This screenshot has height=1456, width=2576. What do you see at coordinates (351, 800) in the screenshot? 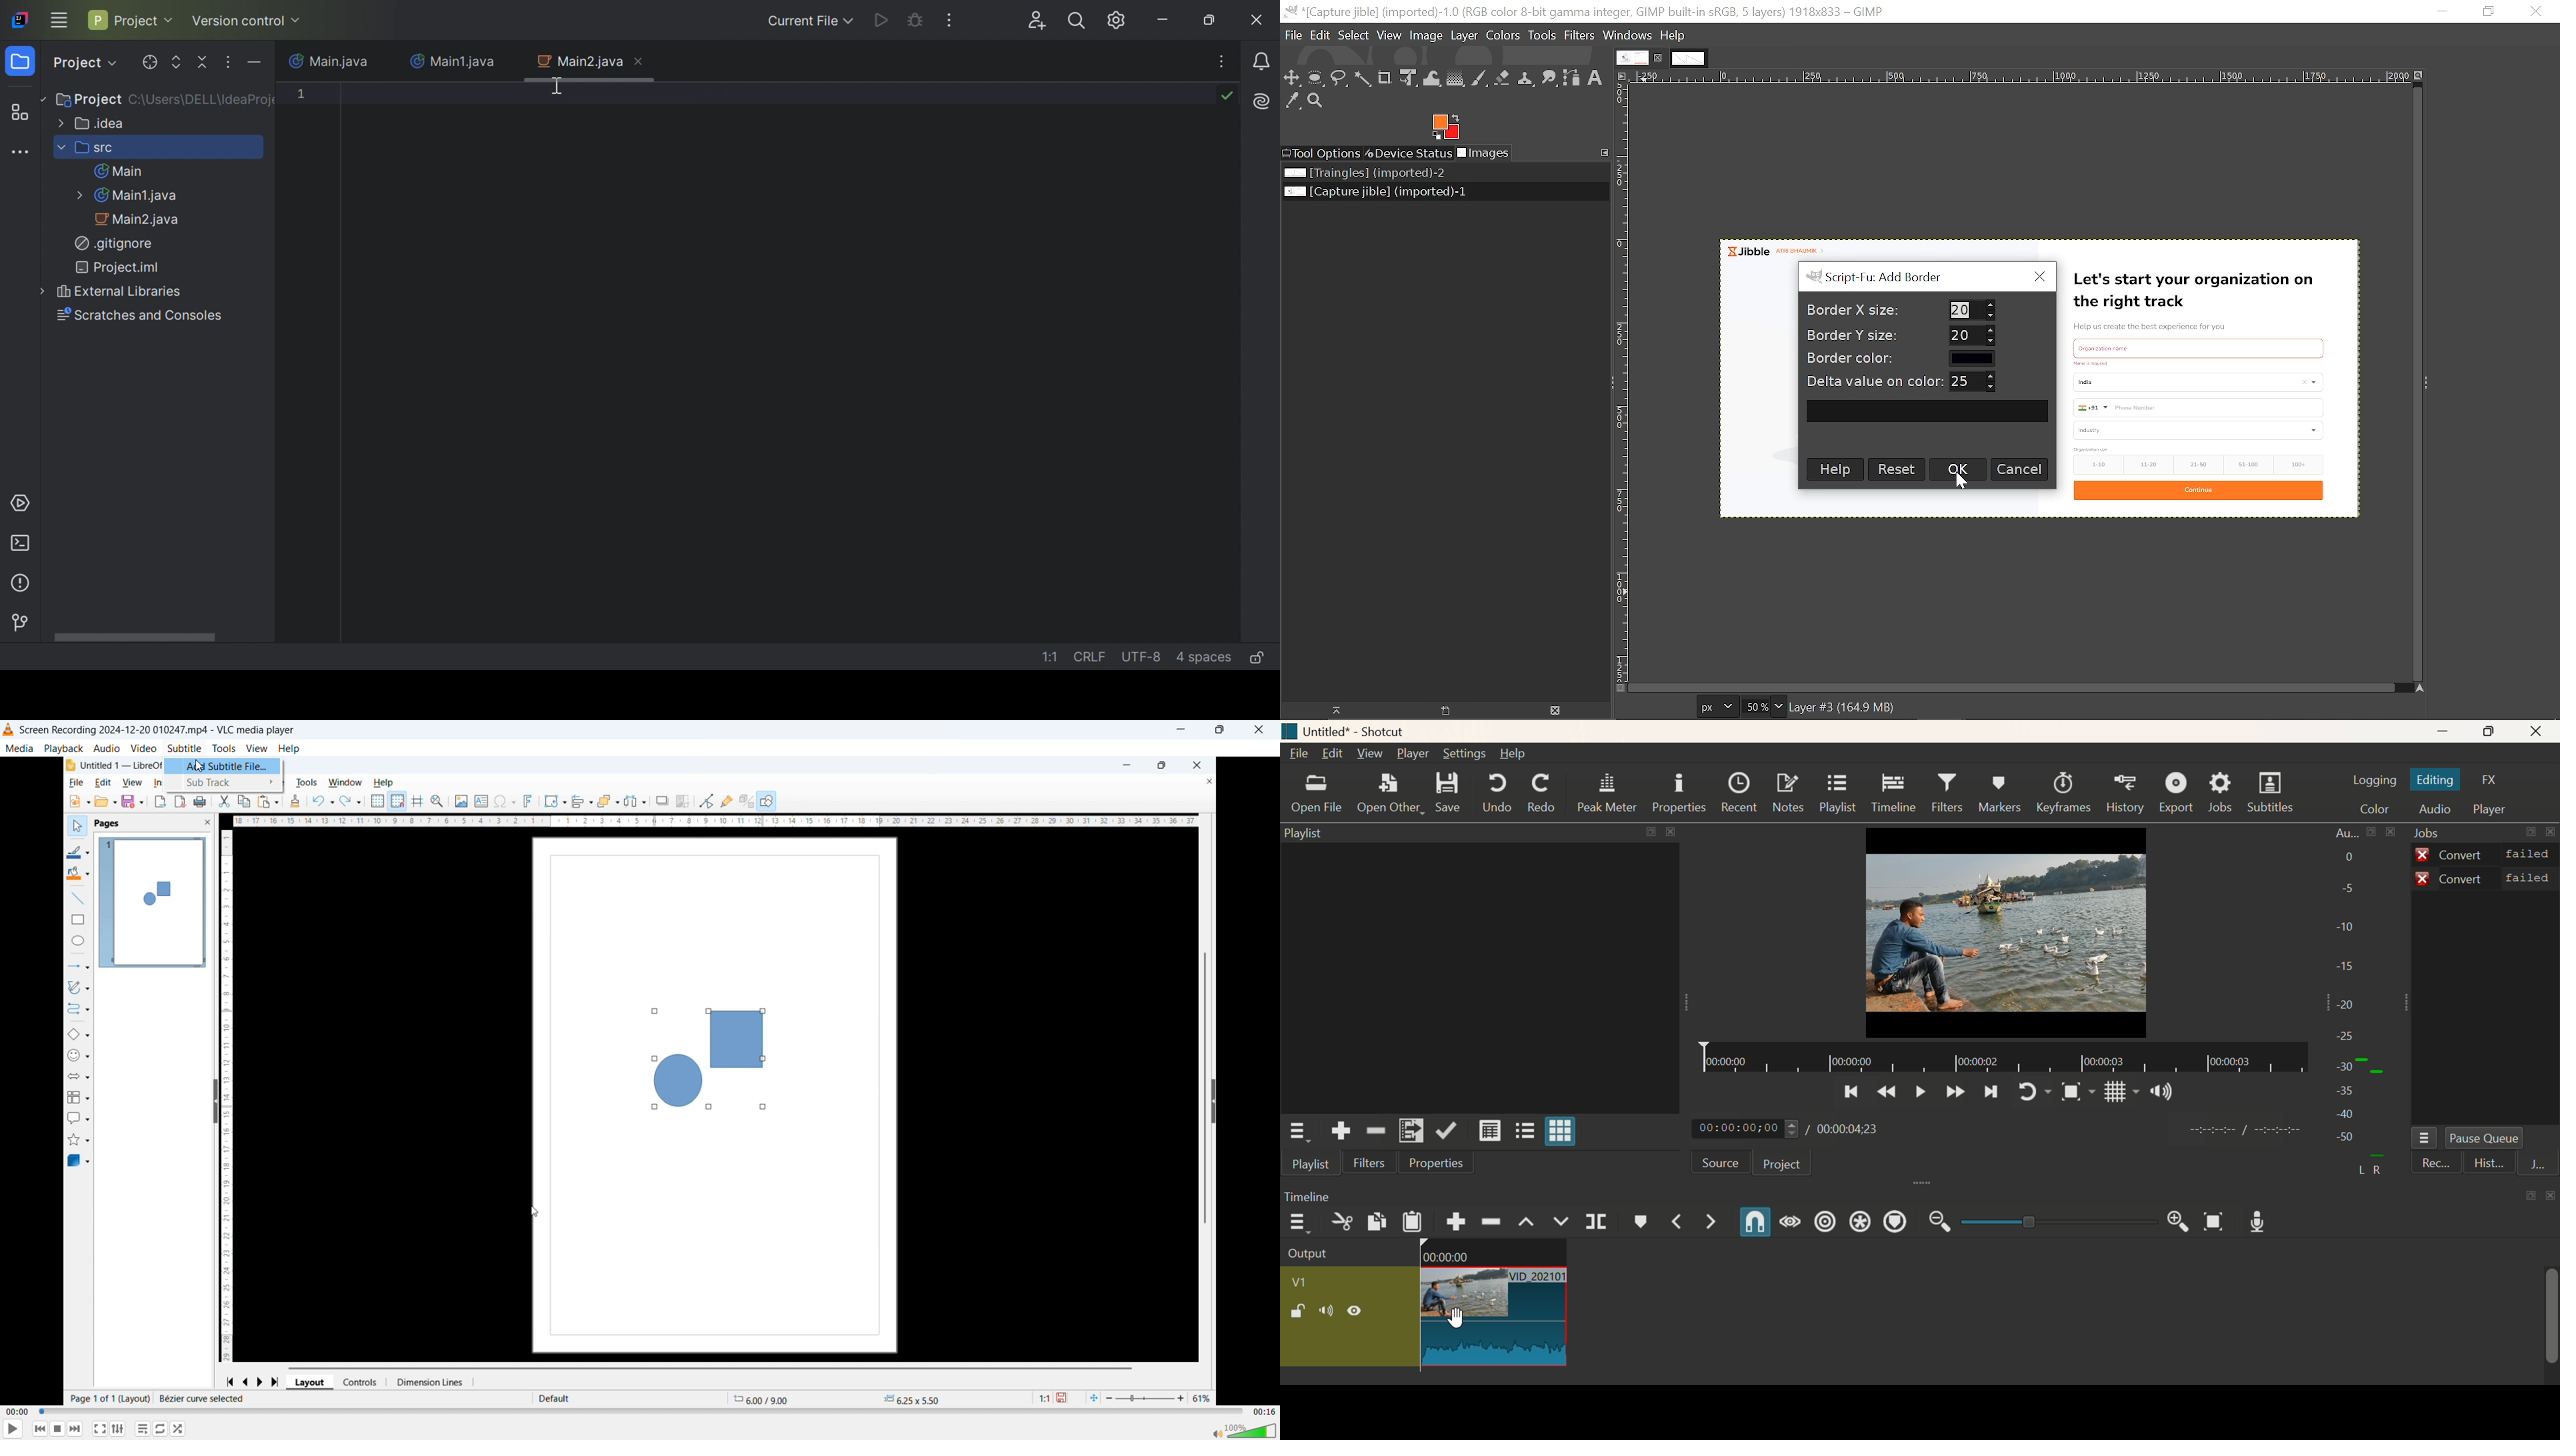
I see `redo` at bounding box center [351, 800].